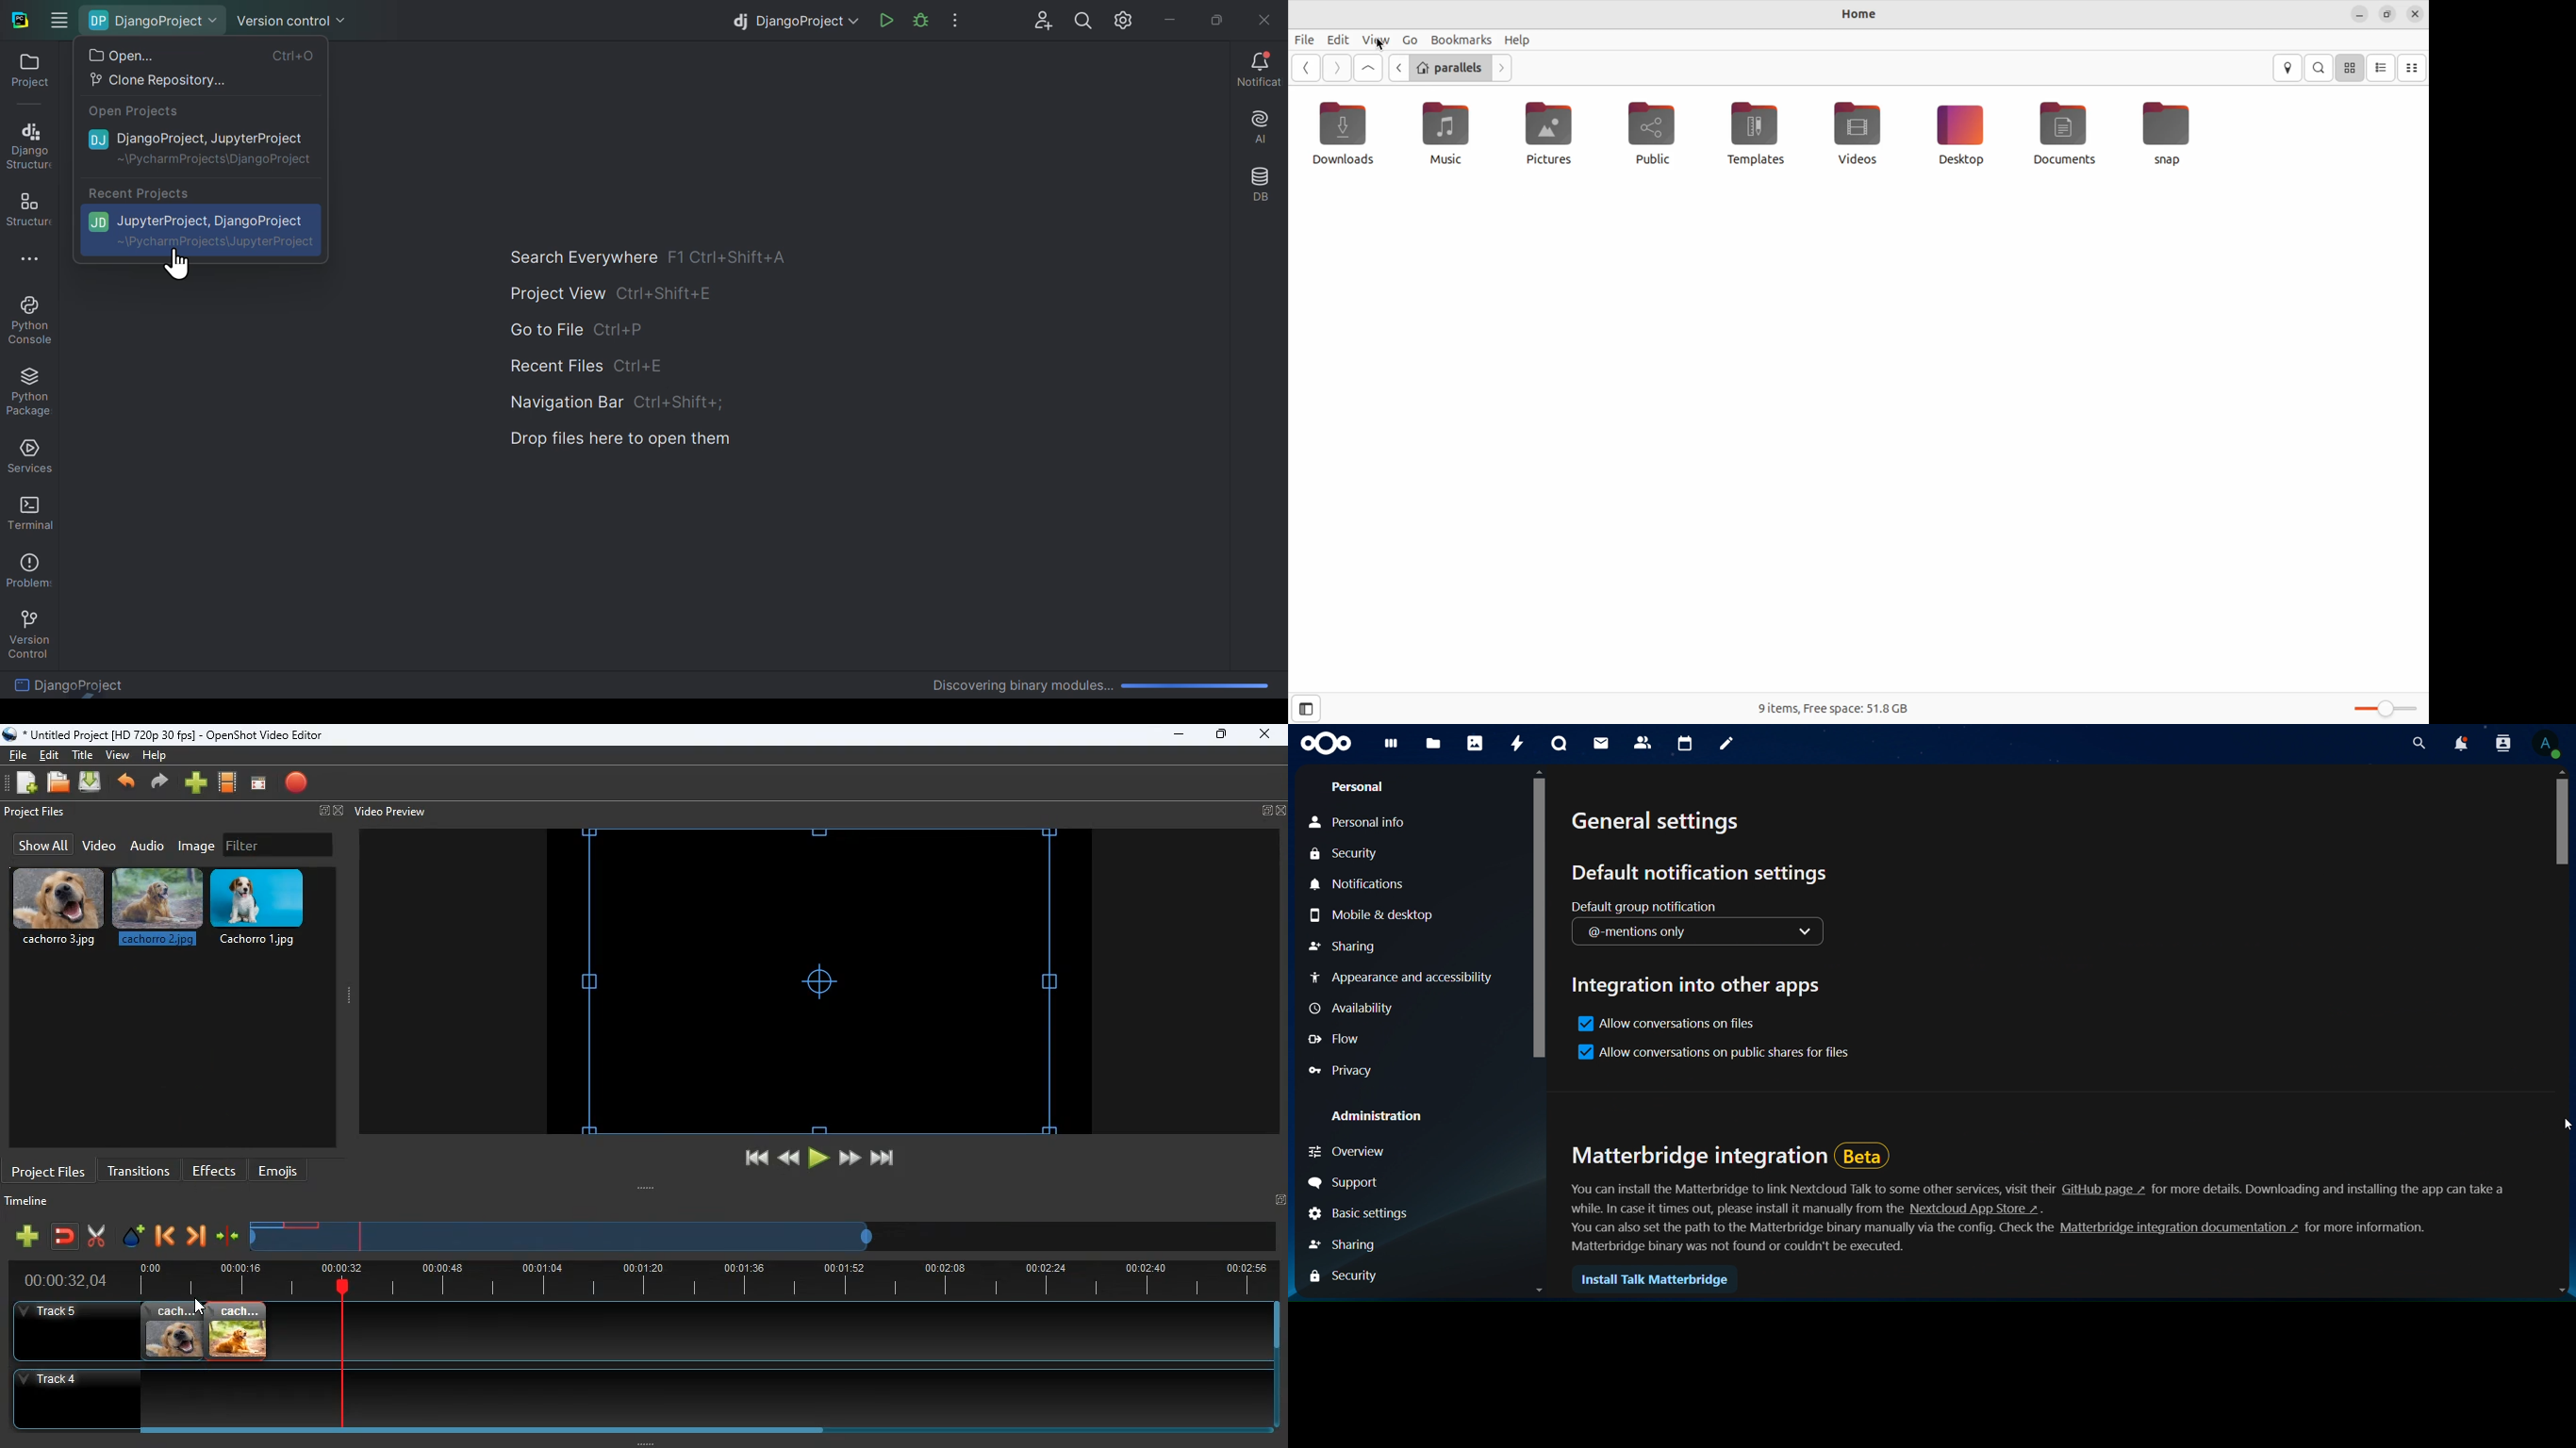  Describe the element at coordinates (616, 436) in the screenshot. I see `Drop files here to open them` at that location.